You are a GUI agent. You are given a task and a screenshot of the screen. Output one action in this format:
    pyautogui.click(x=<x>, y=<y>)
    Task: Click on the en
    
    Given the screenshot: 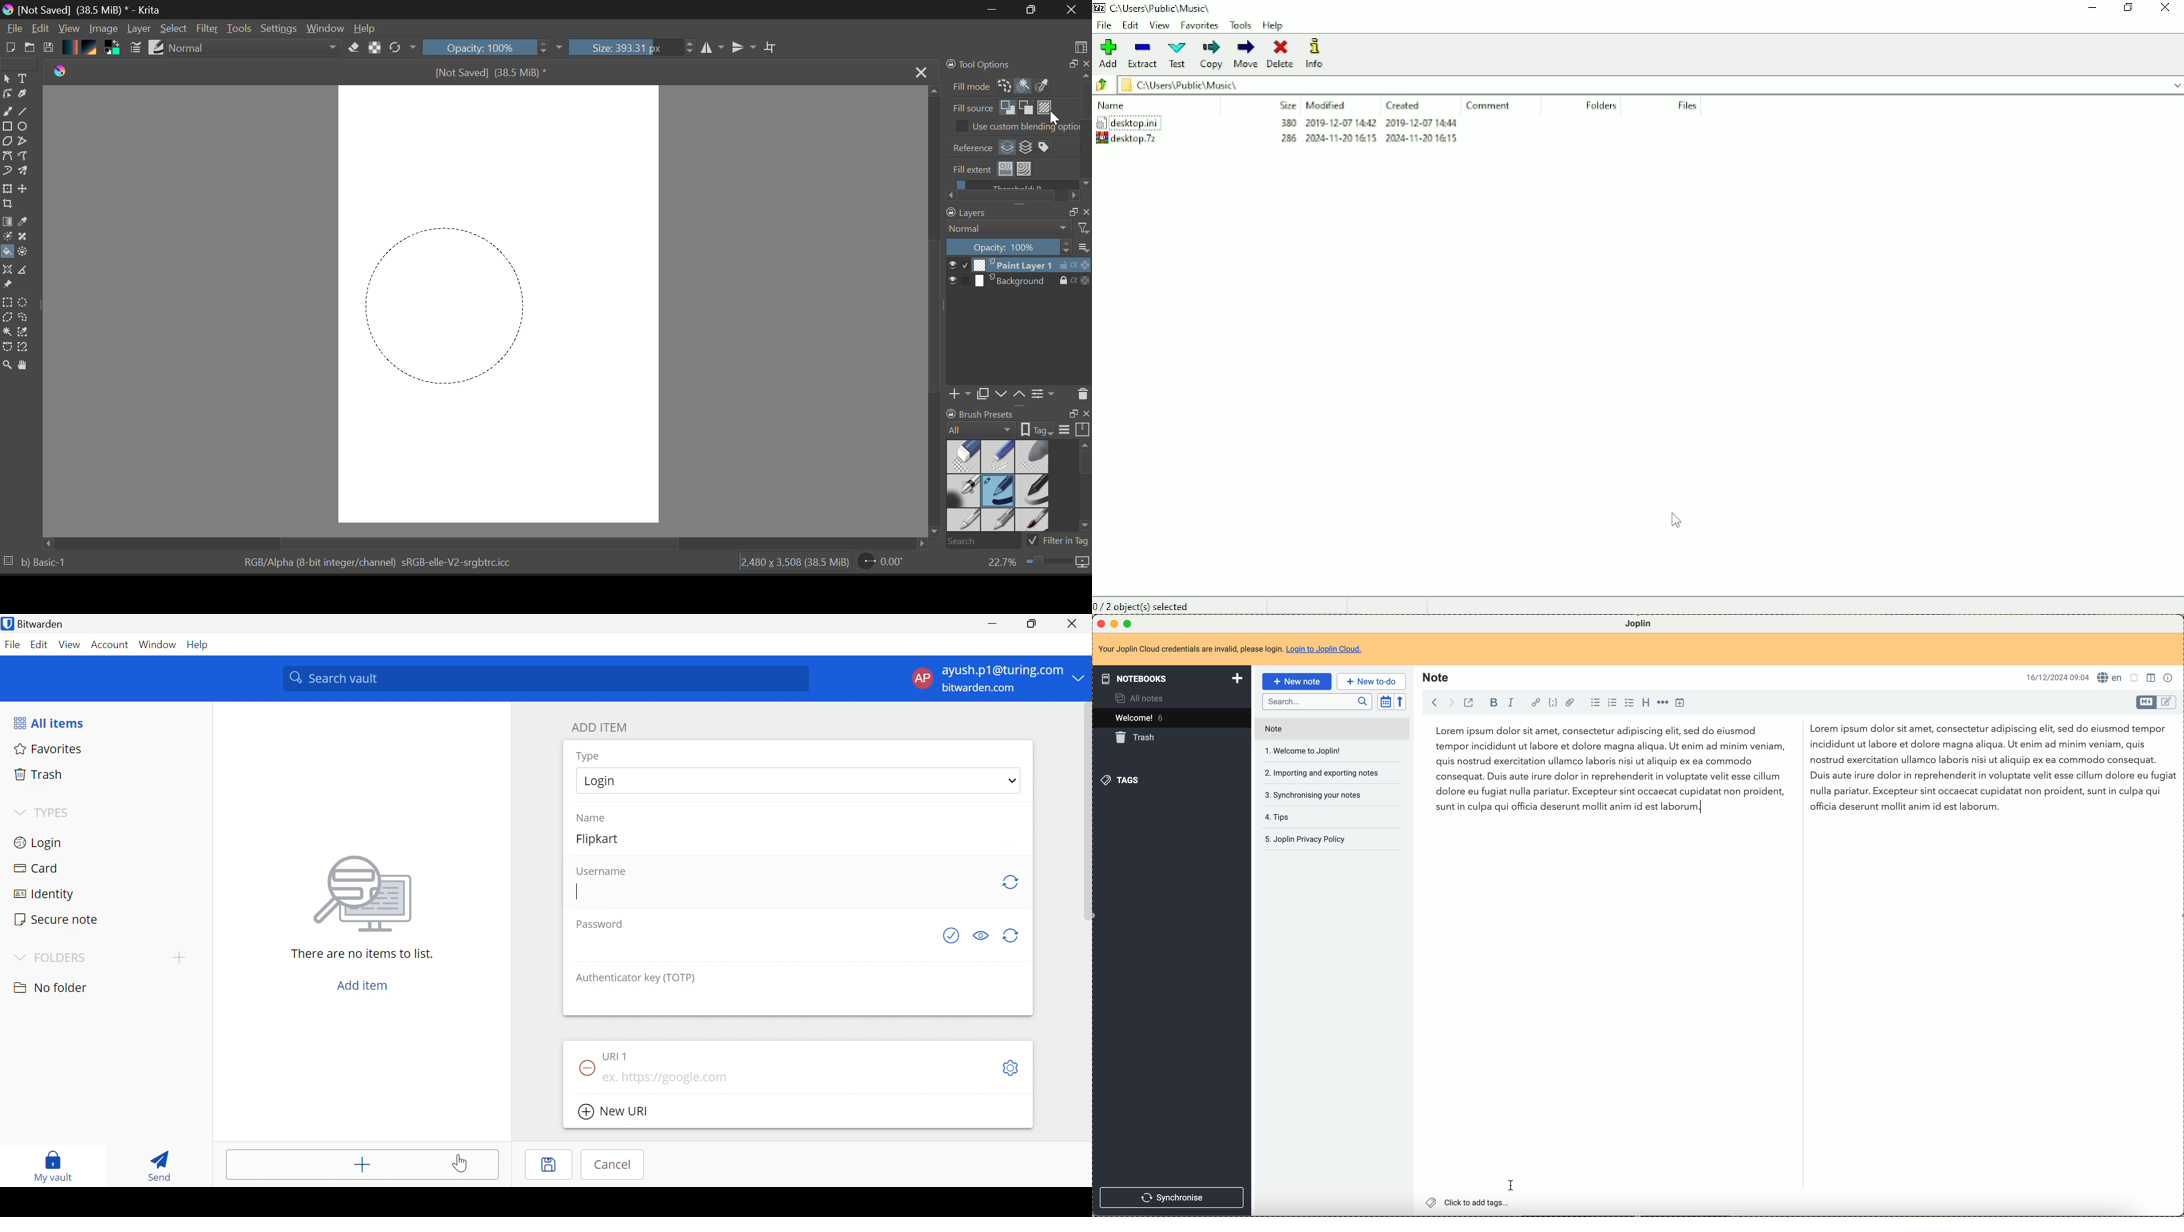 What is the action you would take?
    pyautogui.click(x=2112, y=677)
    